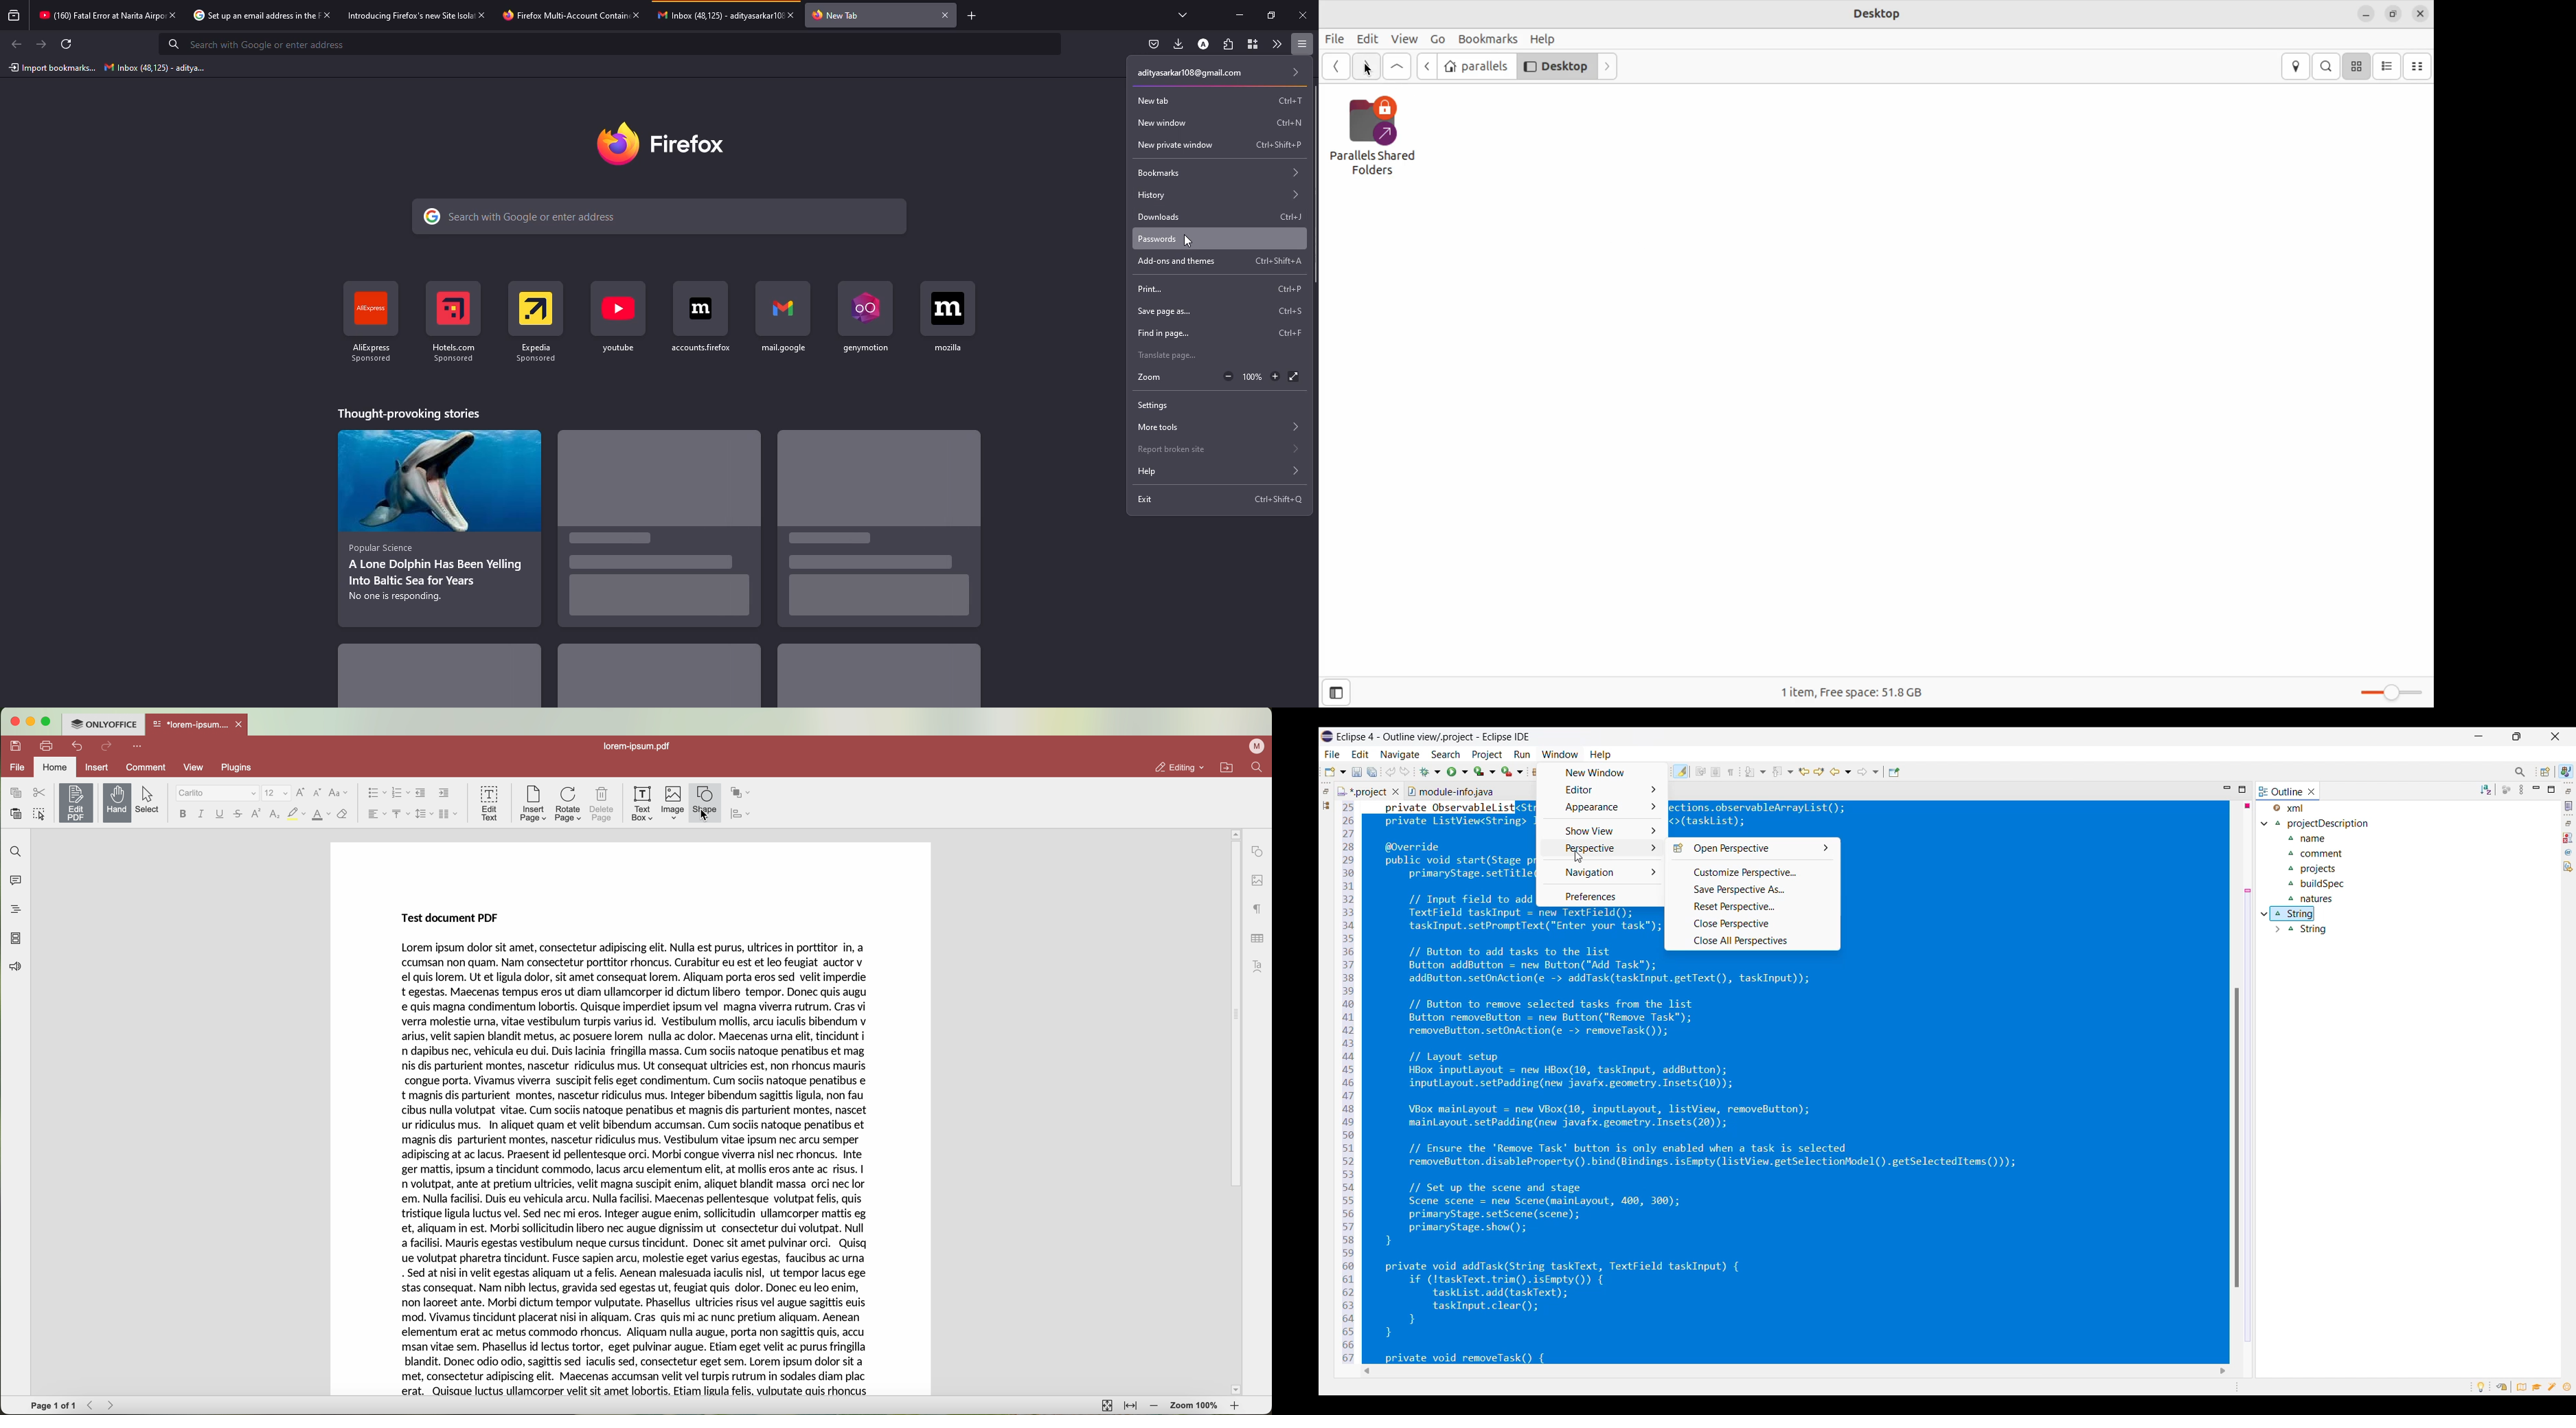 This screenshot has width=2576, height=1428. I want to click on close, so click(172, 14).